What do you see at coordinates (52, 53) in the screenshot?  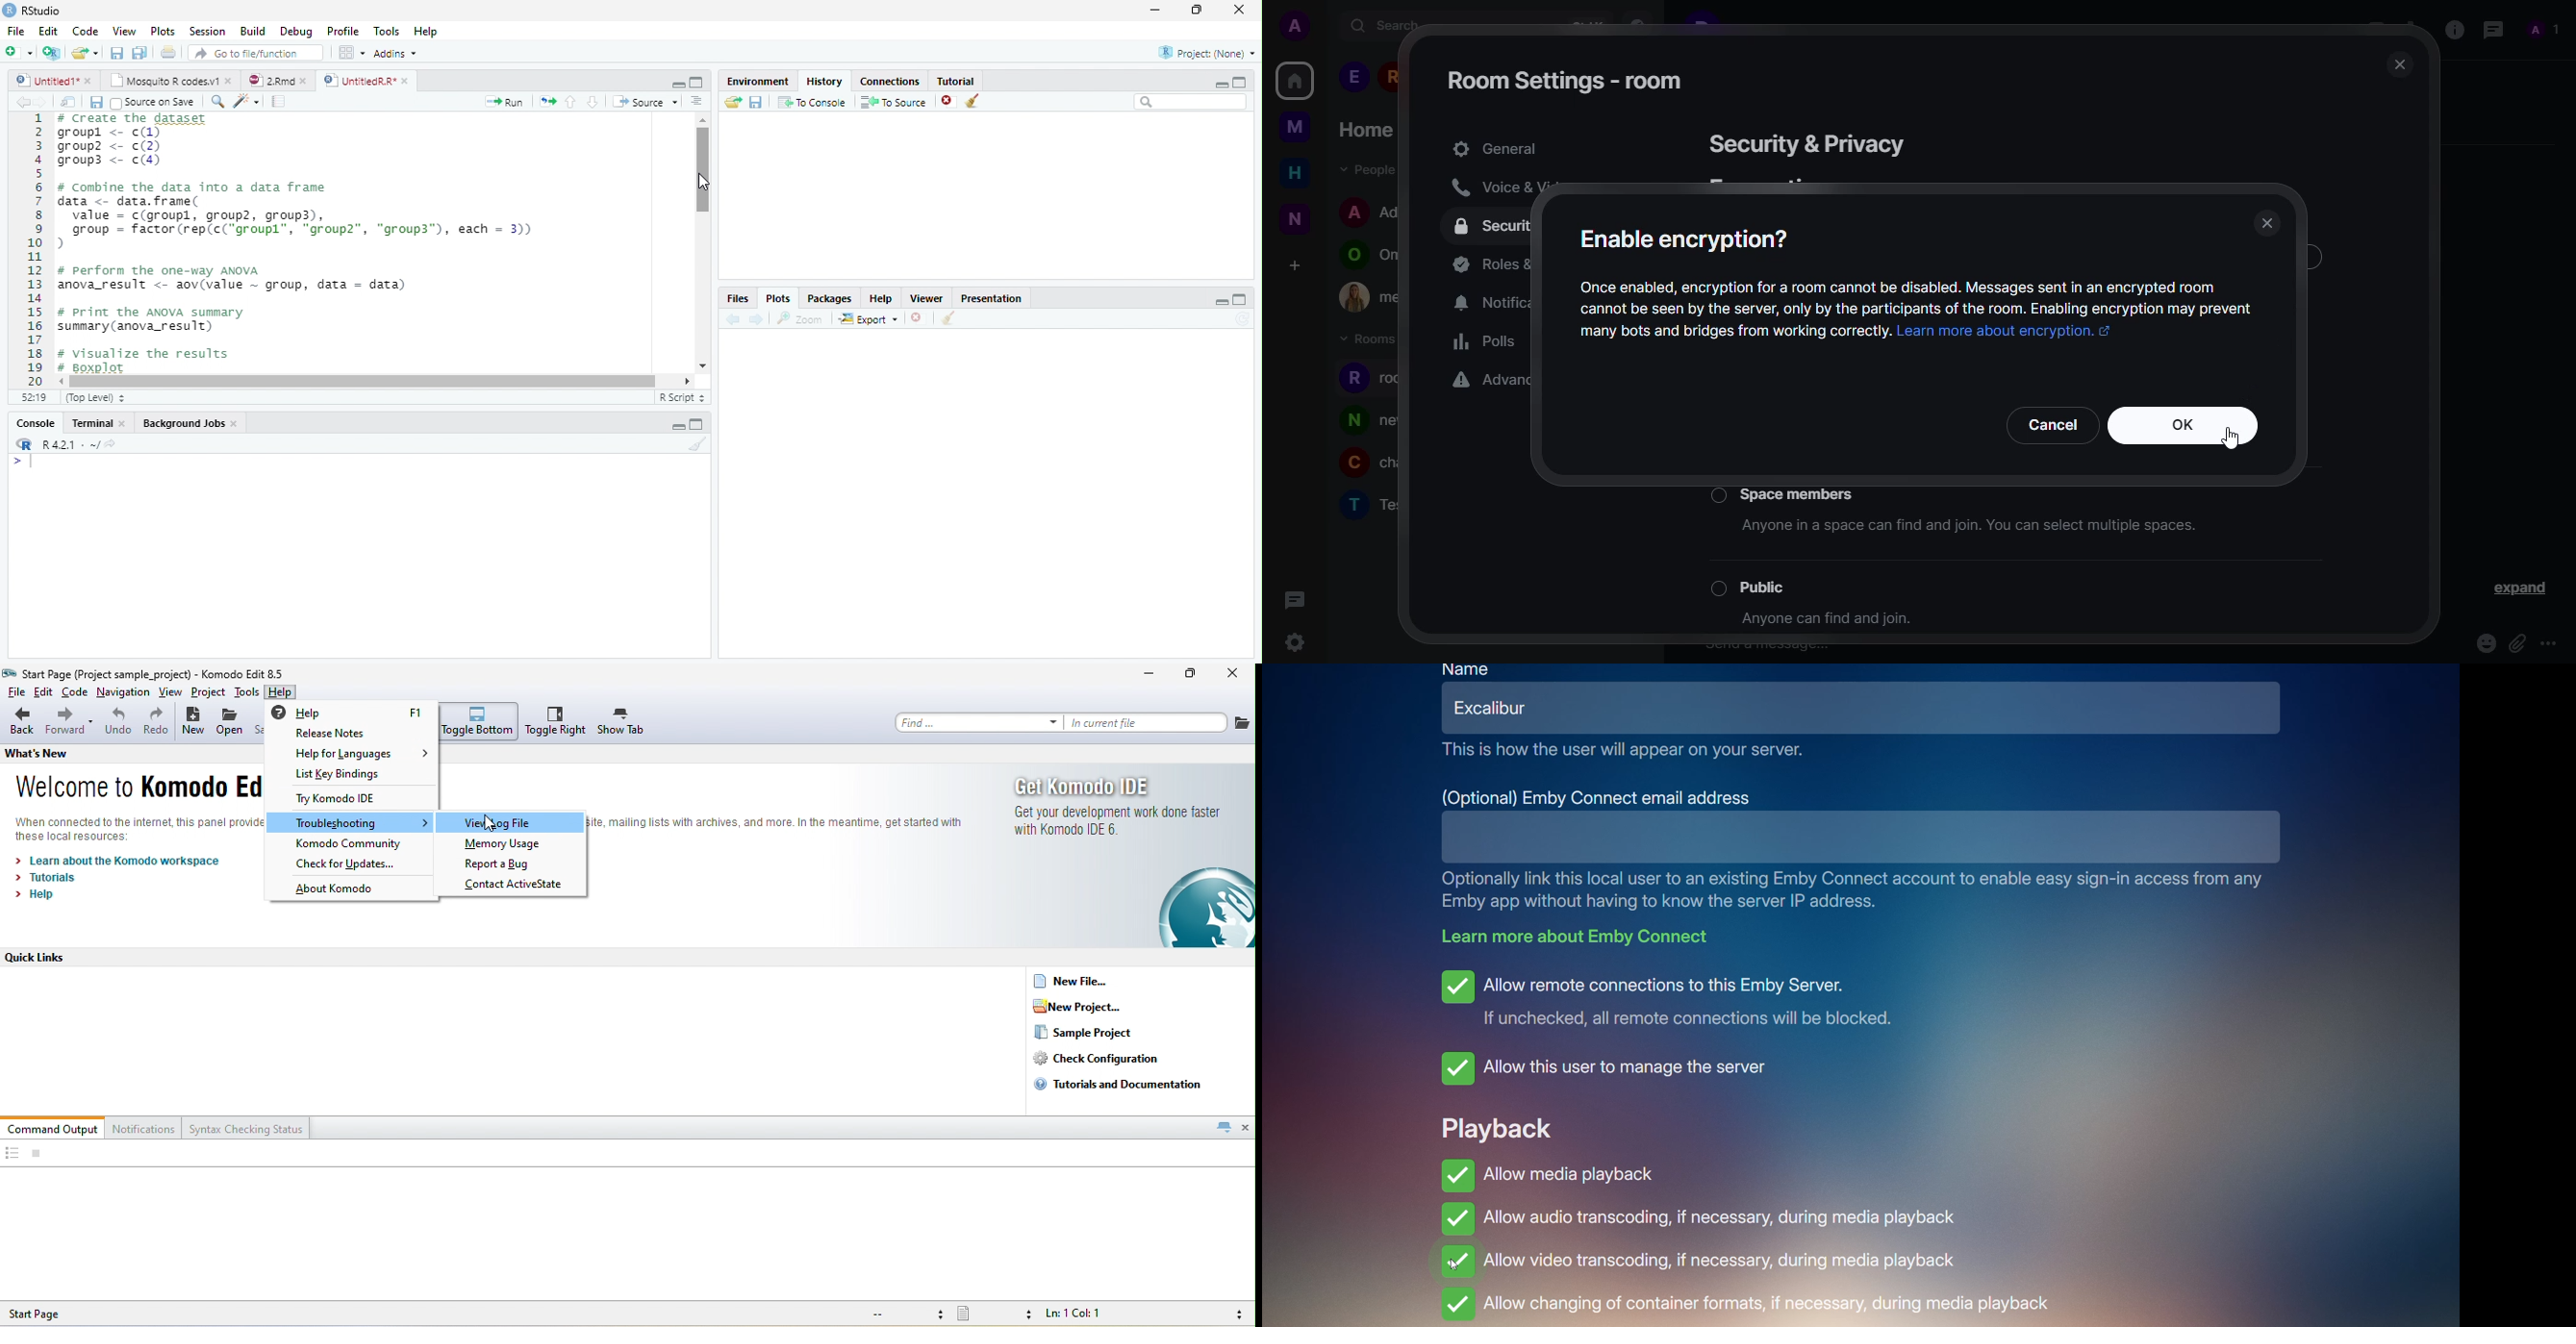 I see `Create a Project` at bounding box center [52, 53].